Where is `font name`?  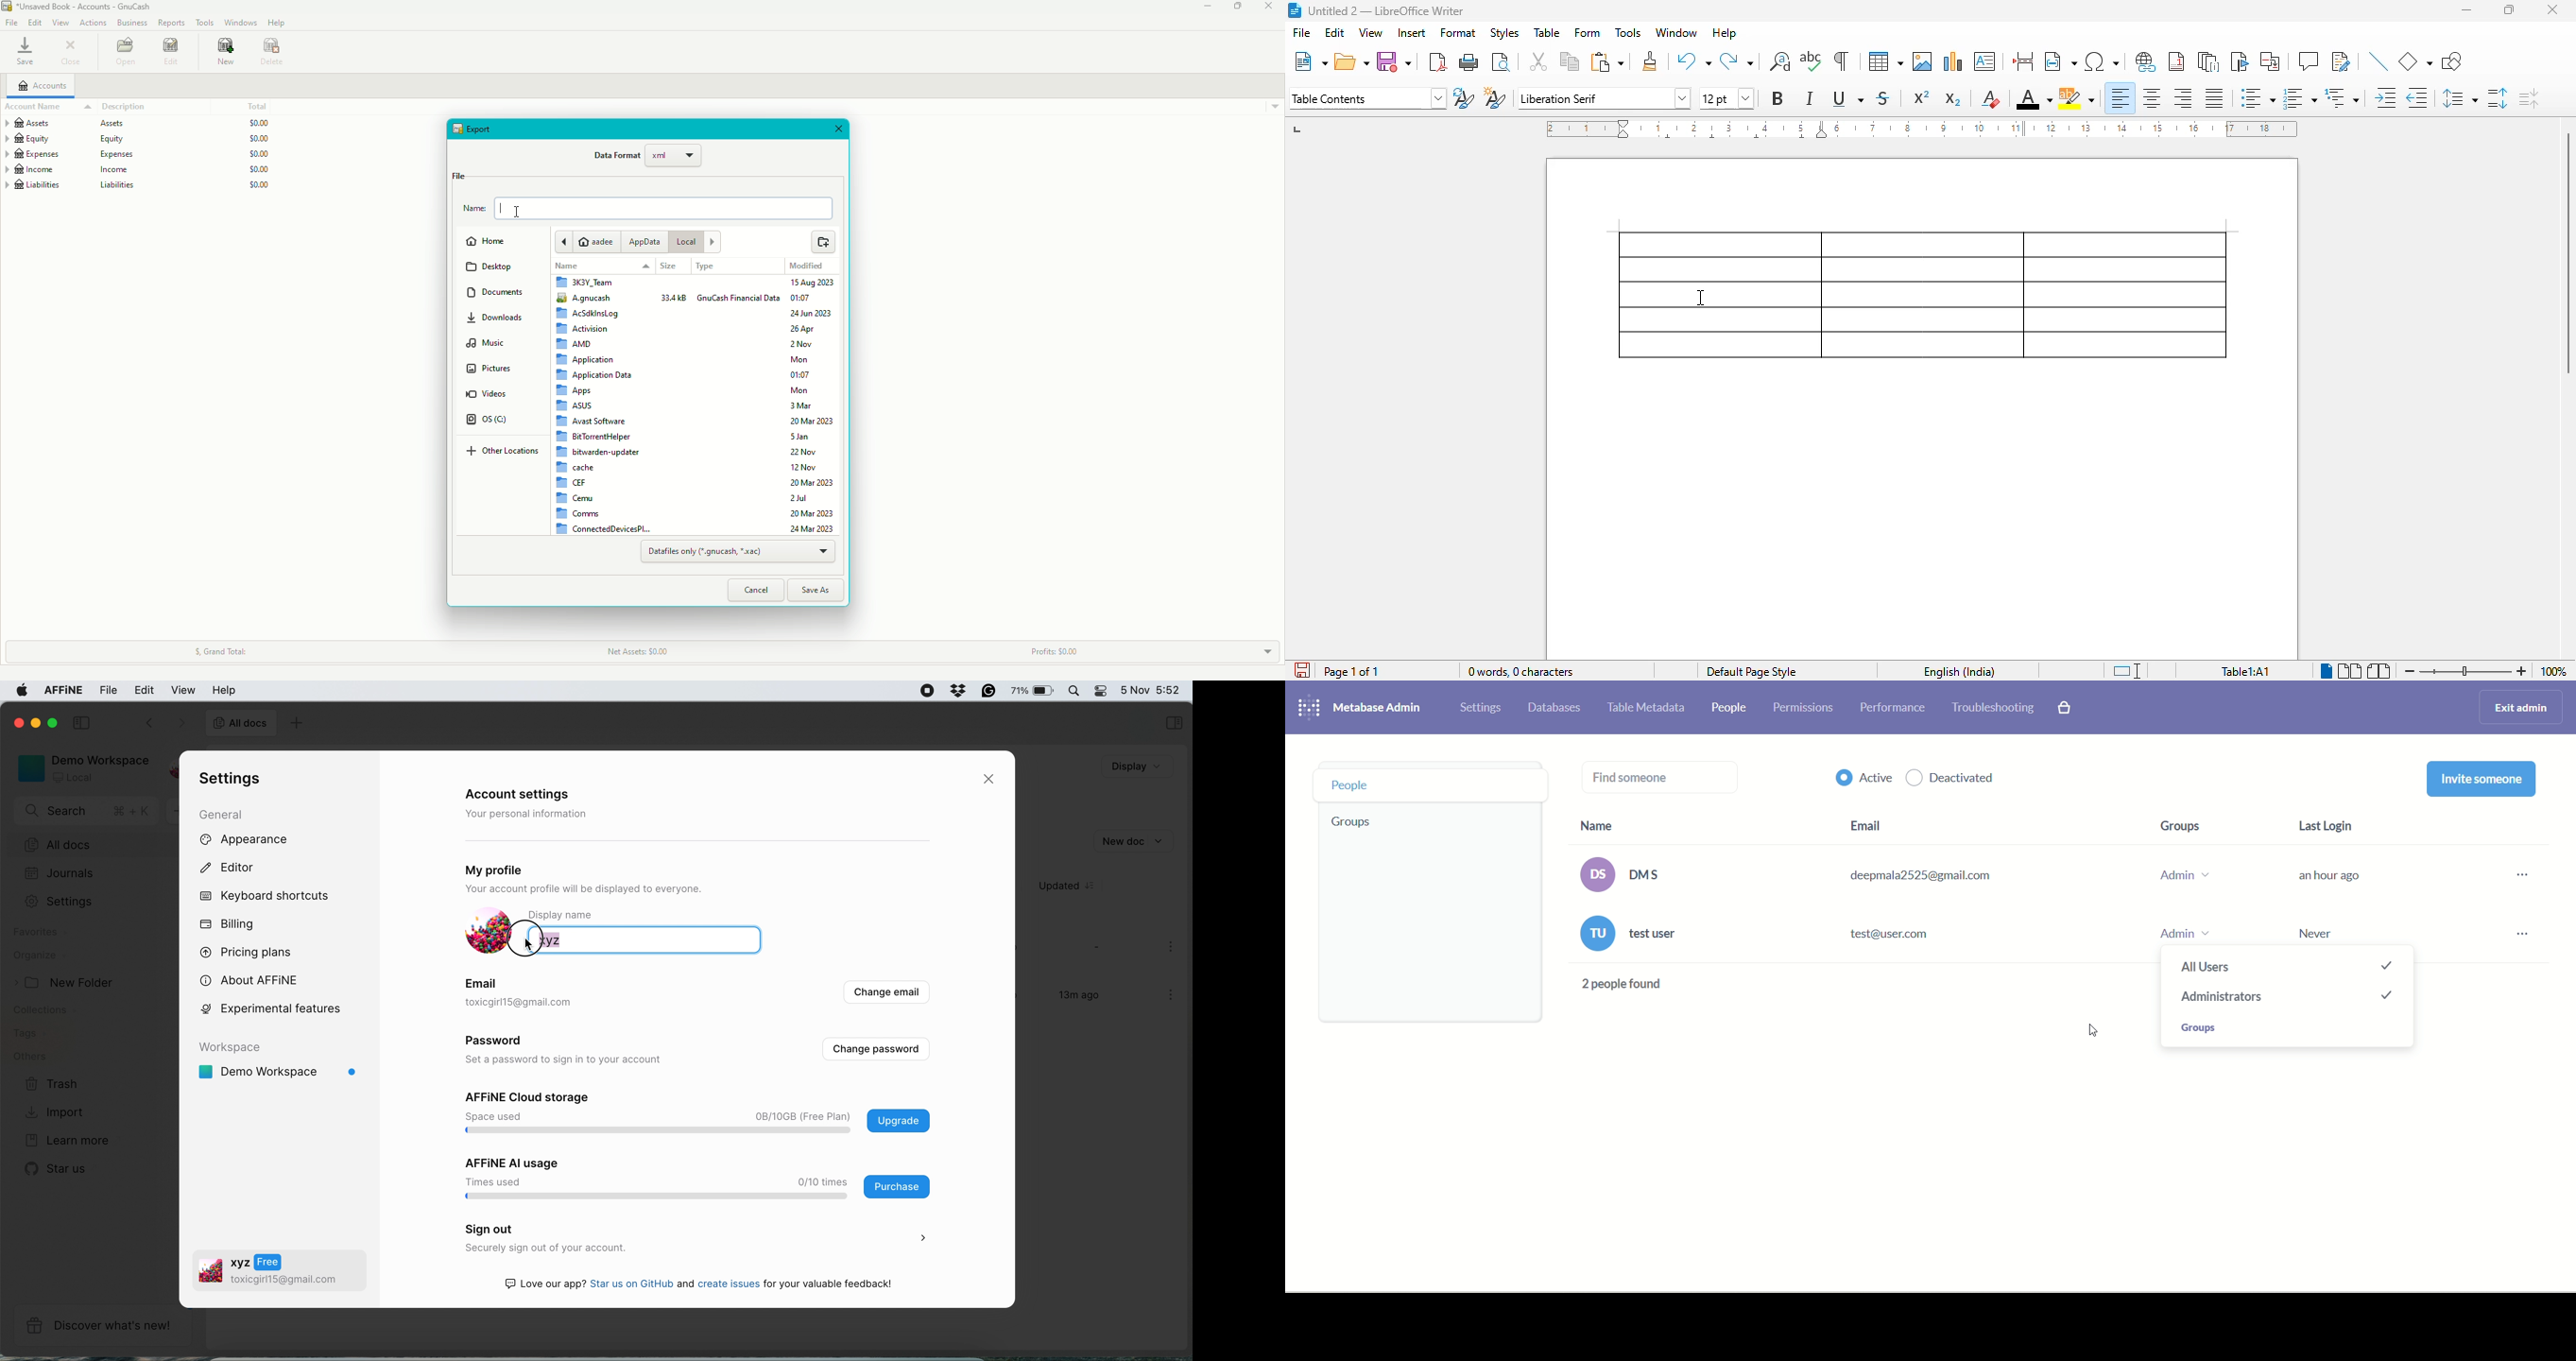 font name is located at coordinates (1604, 99).